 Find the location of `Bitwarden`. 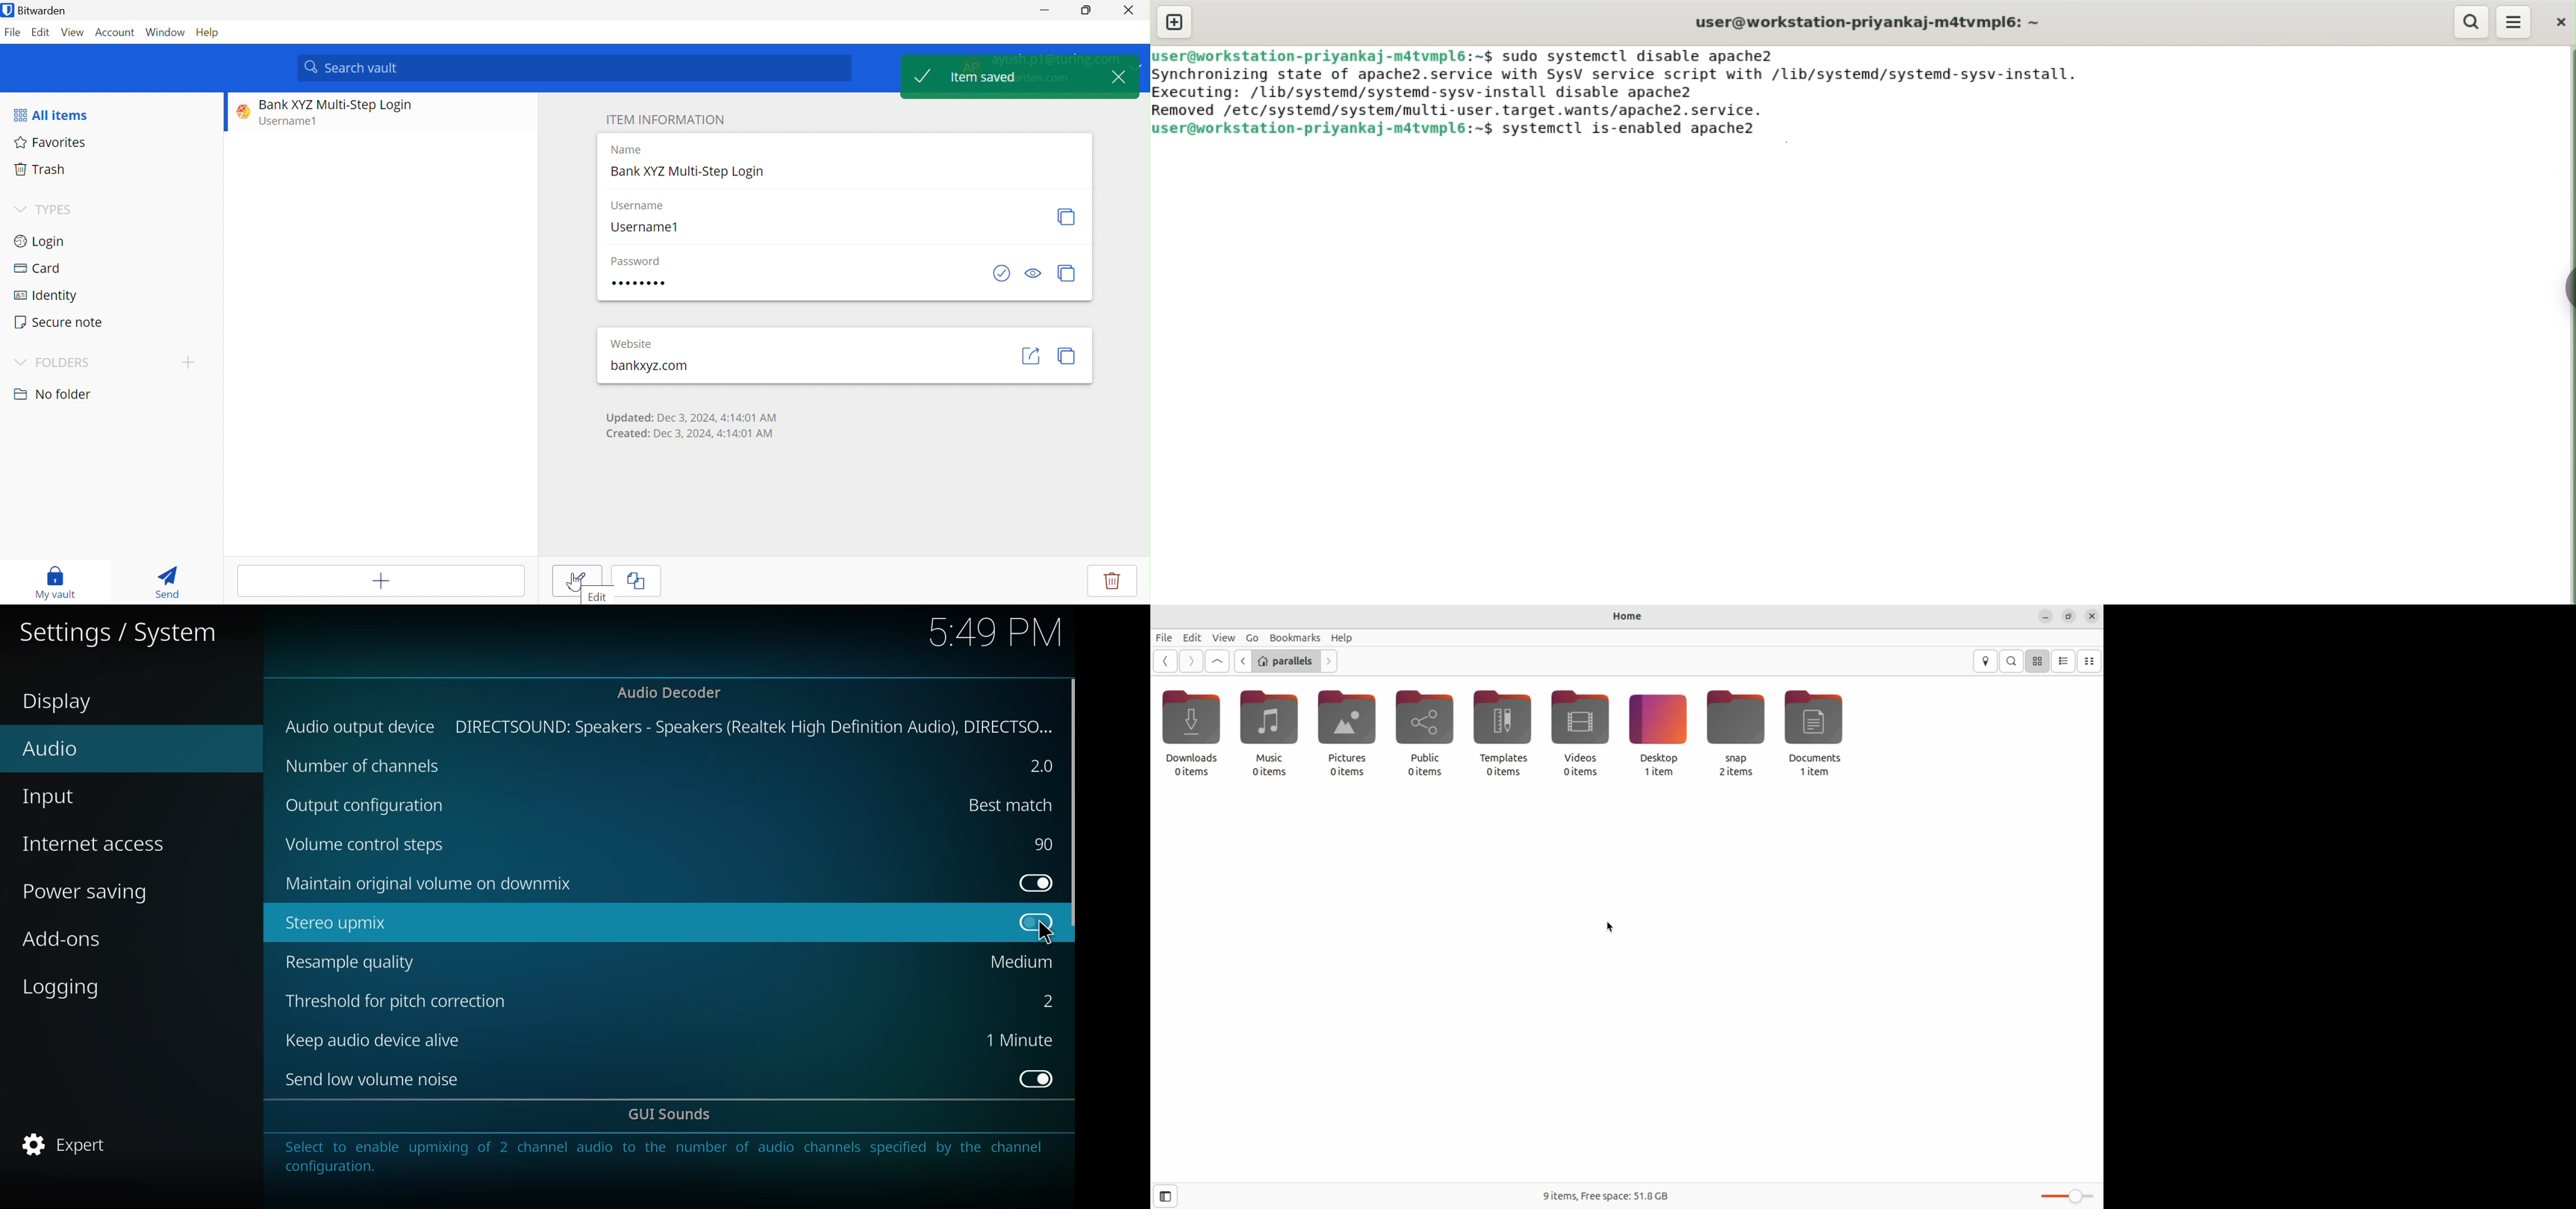

Bitwarden is located at coordinates (37, 11).